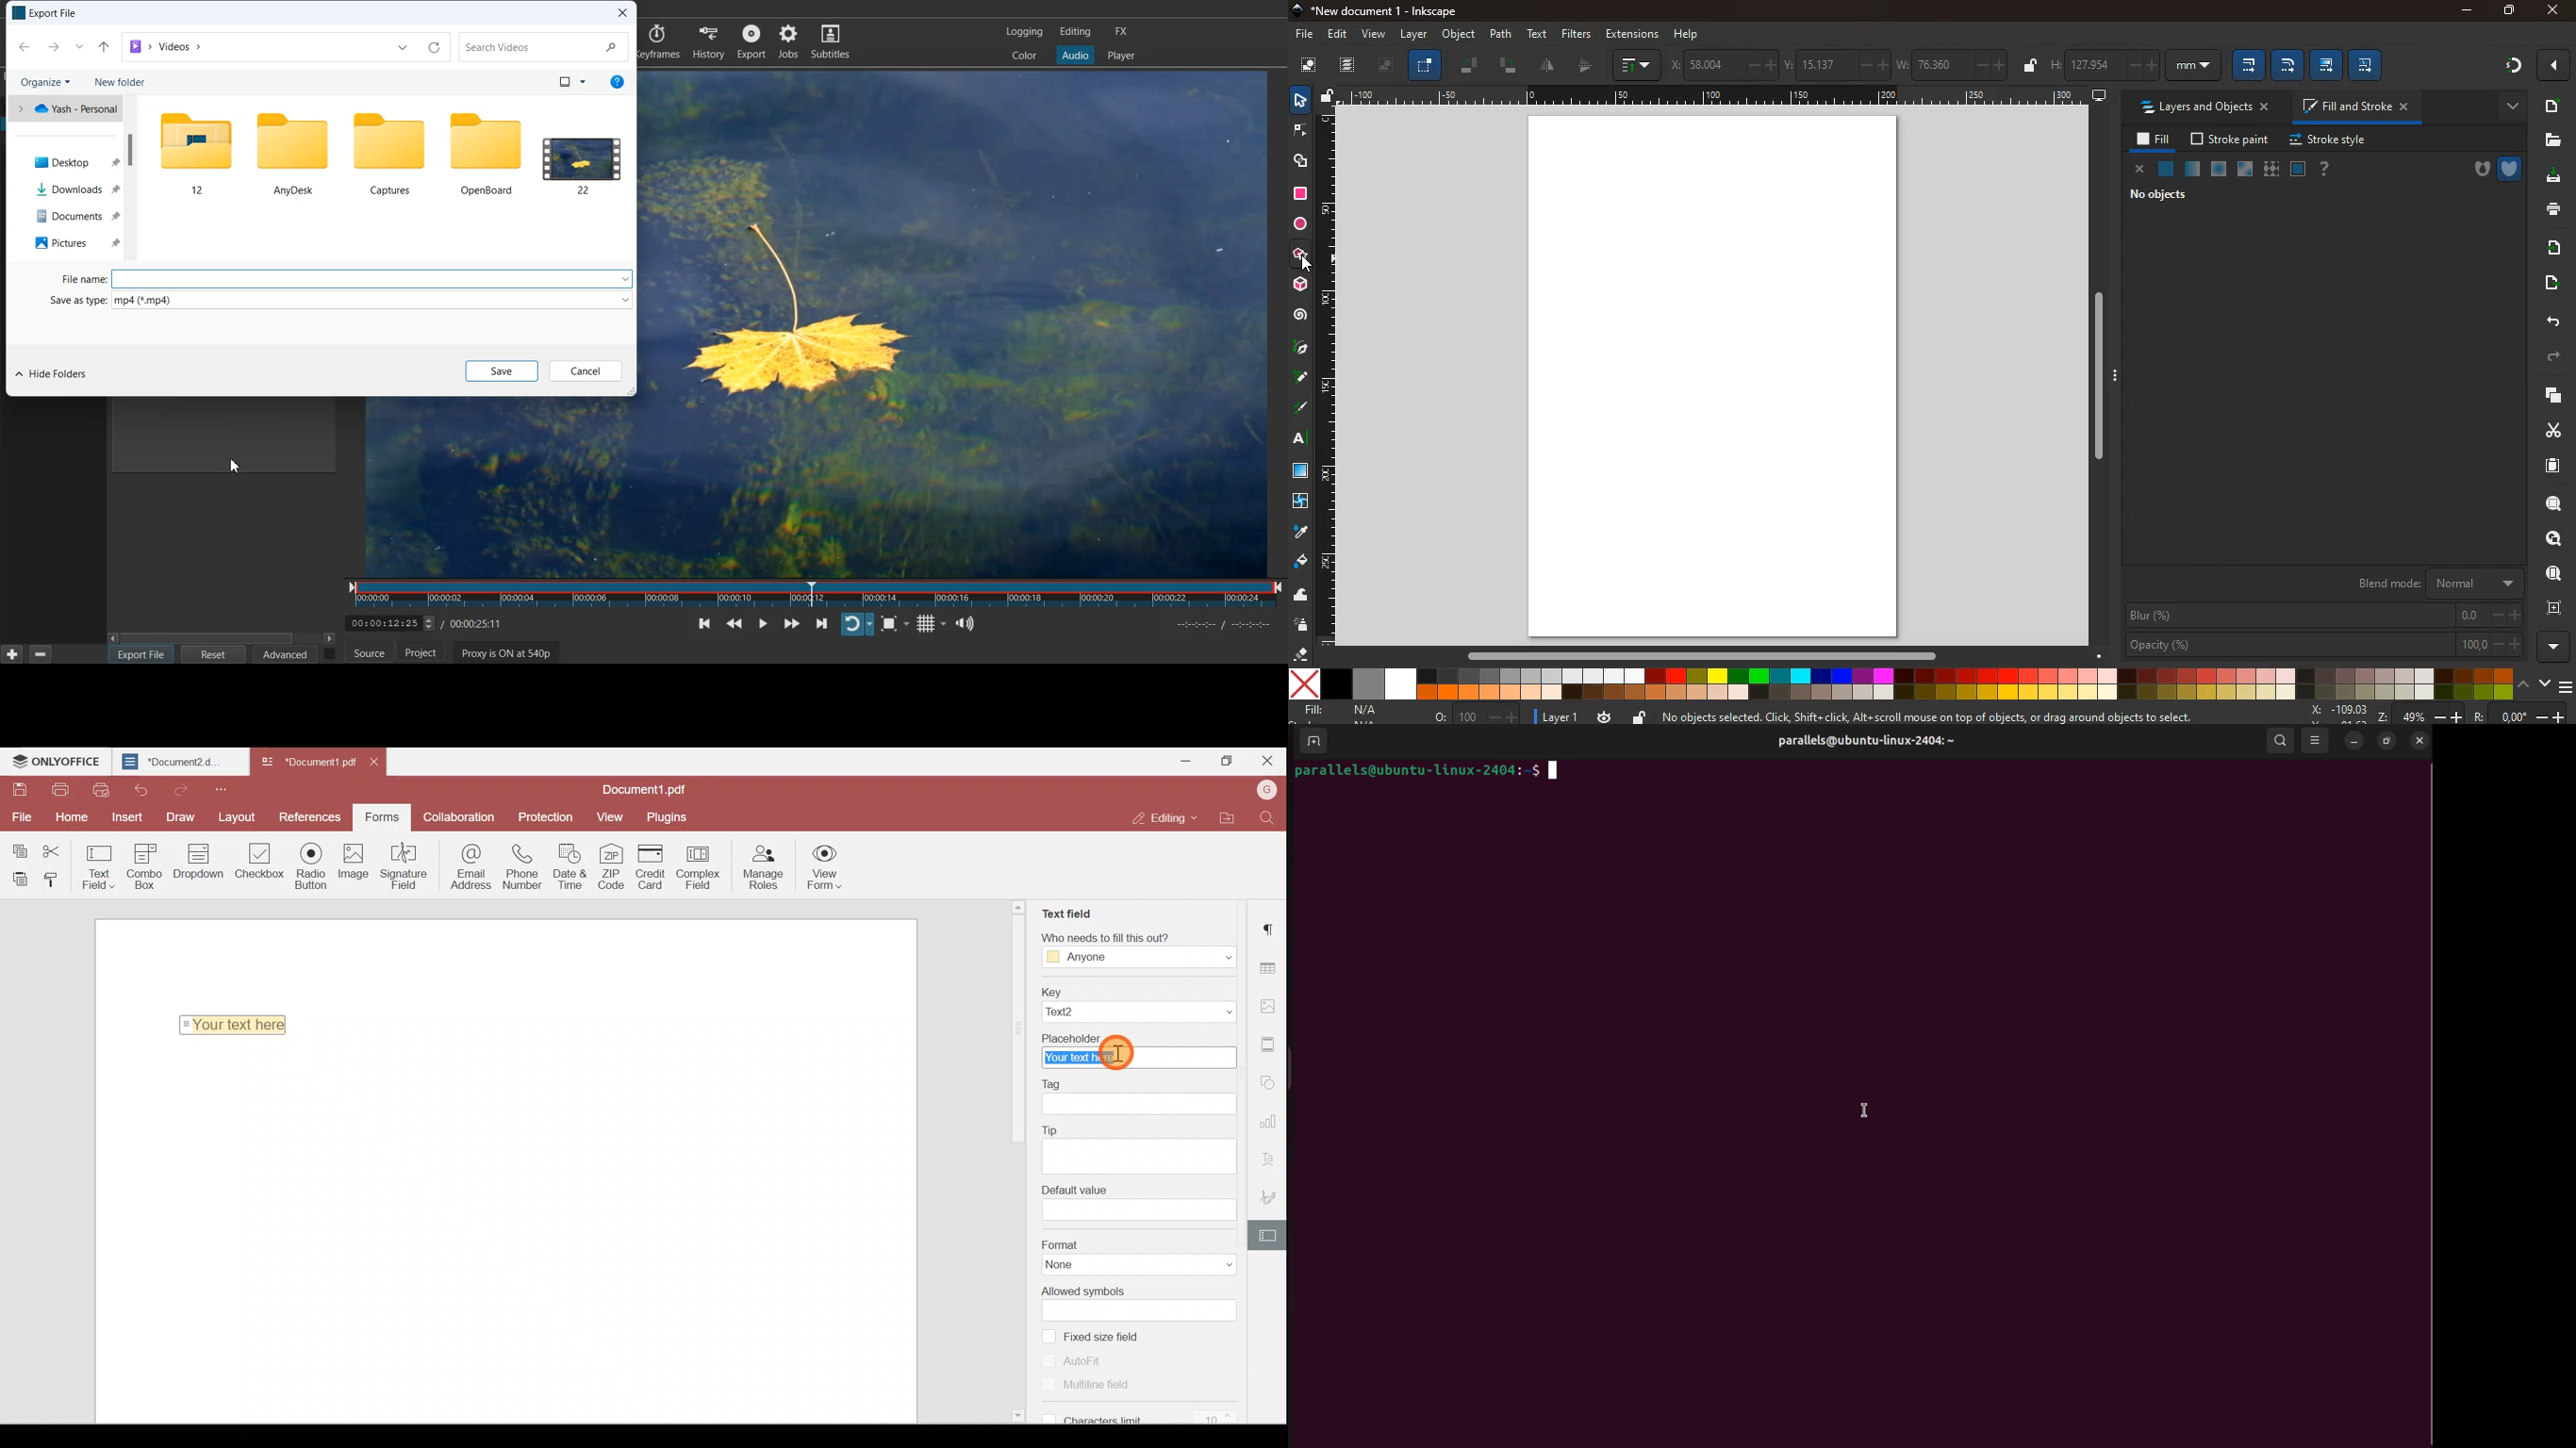 The width and height of the screenshot is (2576, 1456). I want to click on Allowed symbols field, so click(1147, 1311).